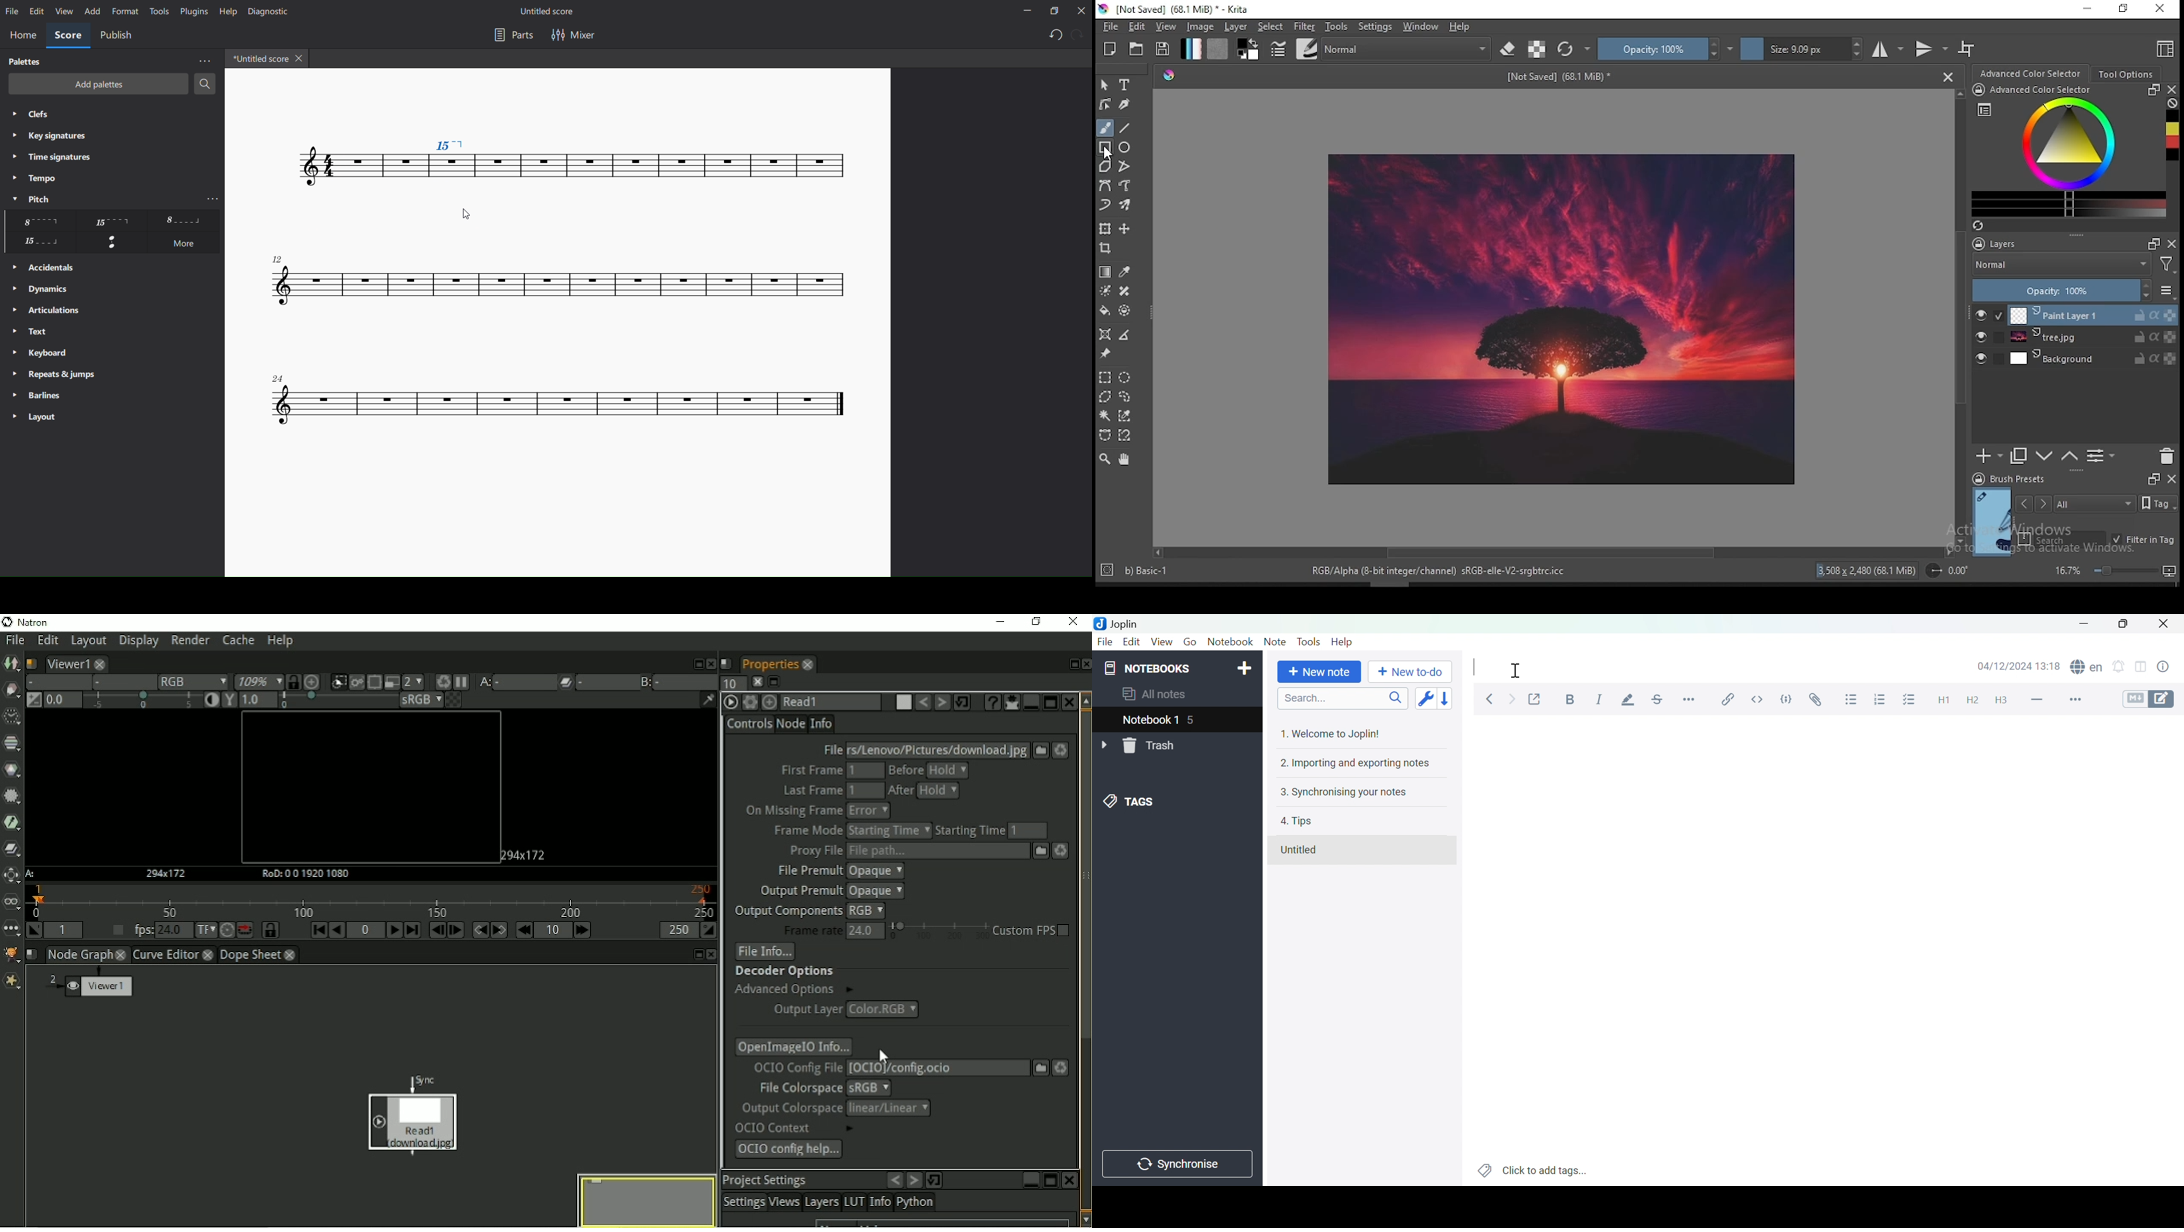 The height and width of the screenshot is (1232, 2184). I want to click on Toggle editor layout, so click(2141, 669).